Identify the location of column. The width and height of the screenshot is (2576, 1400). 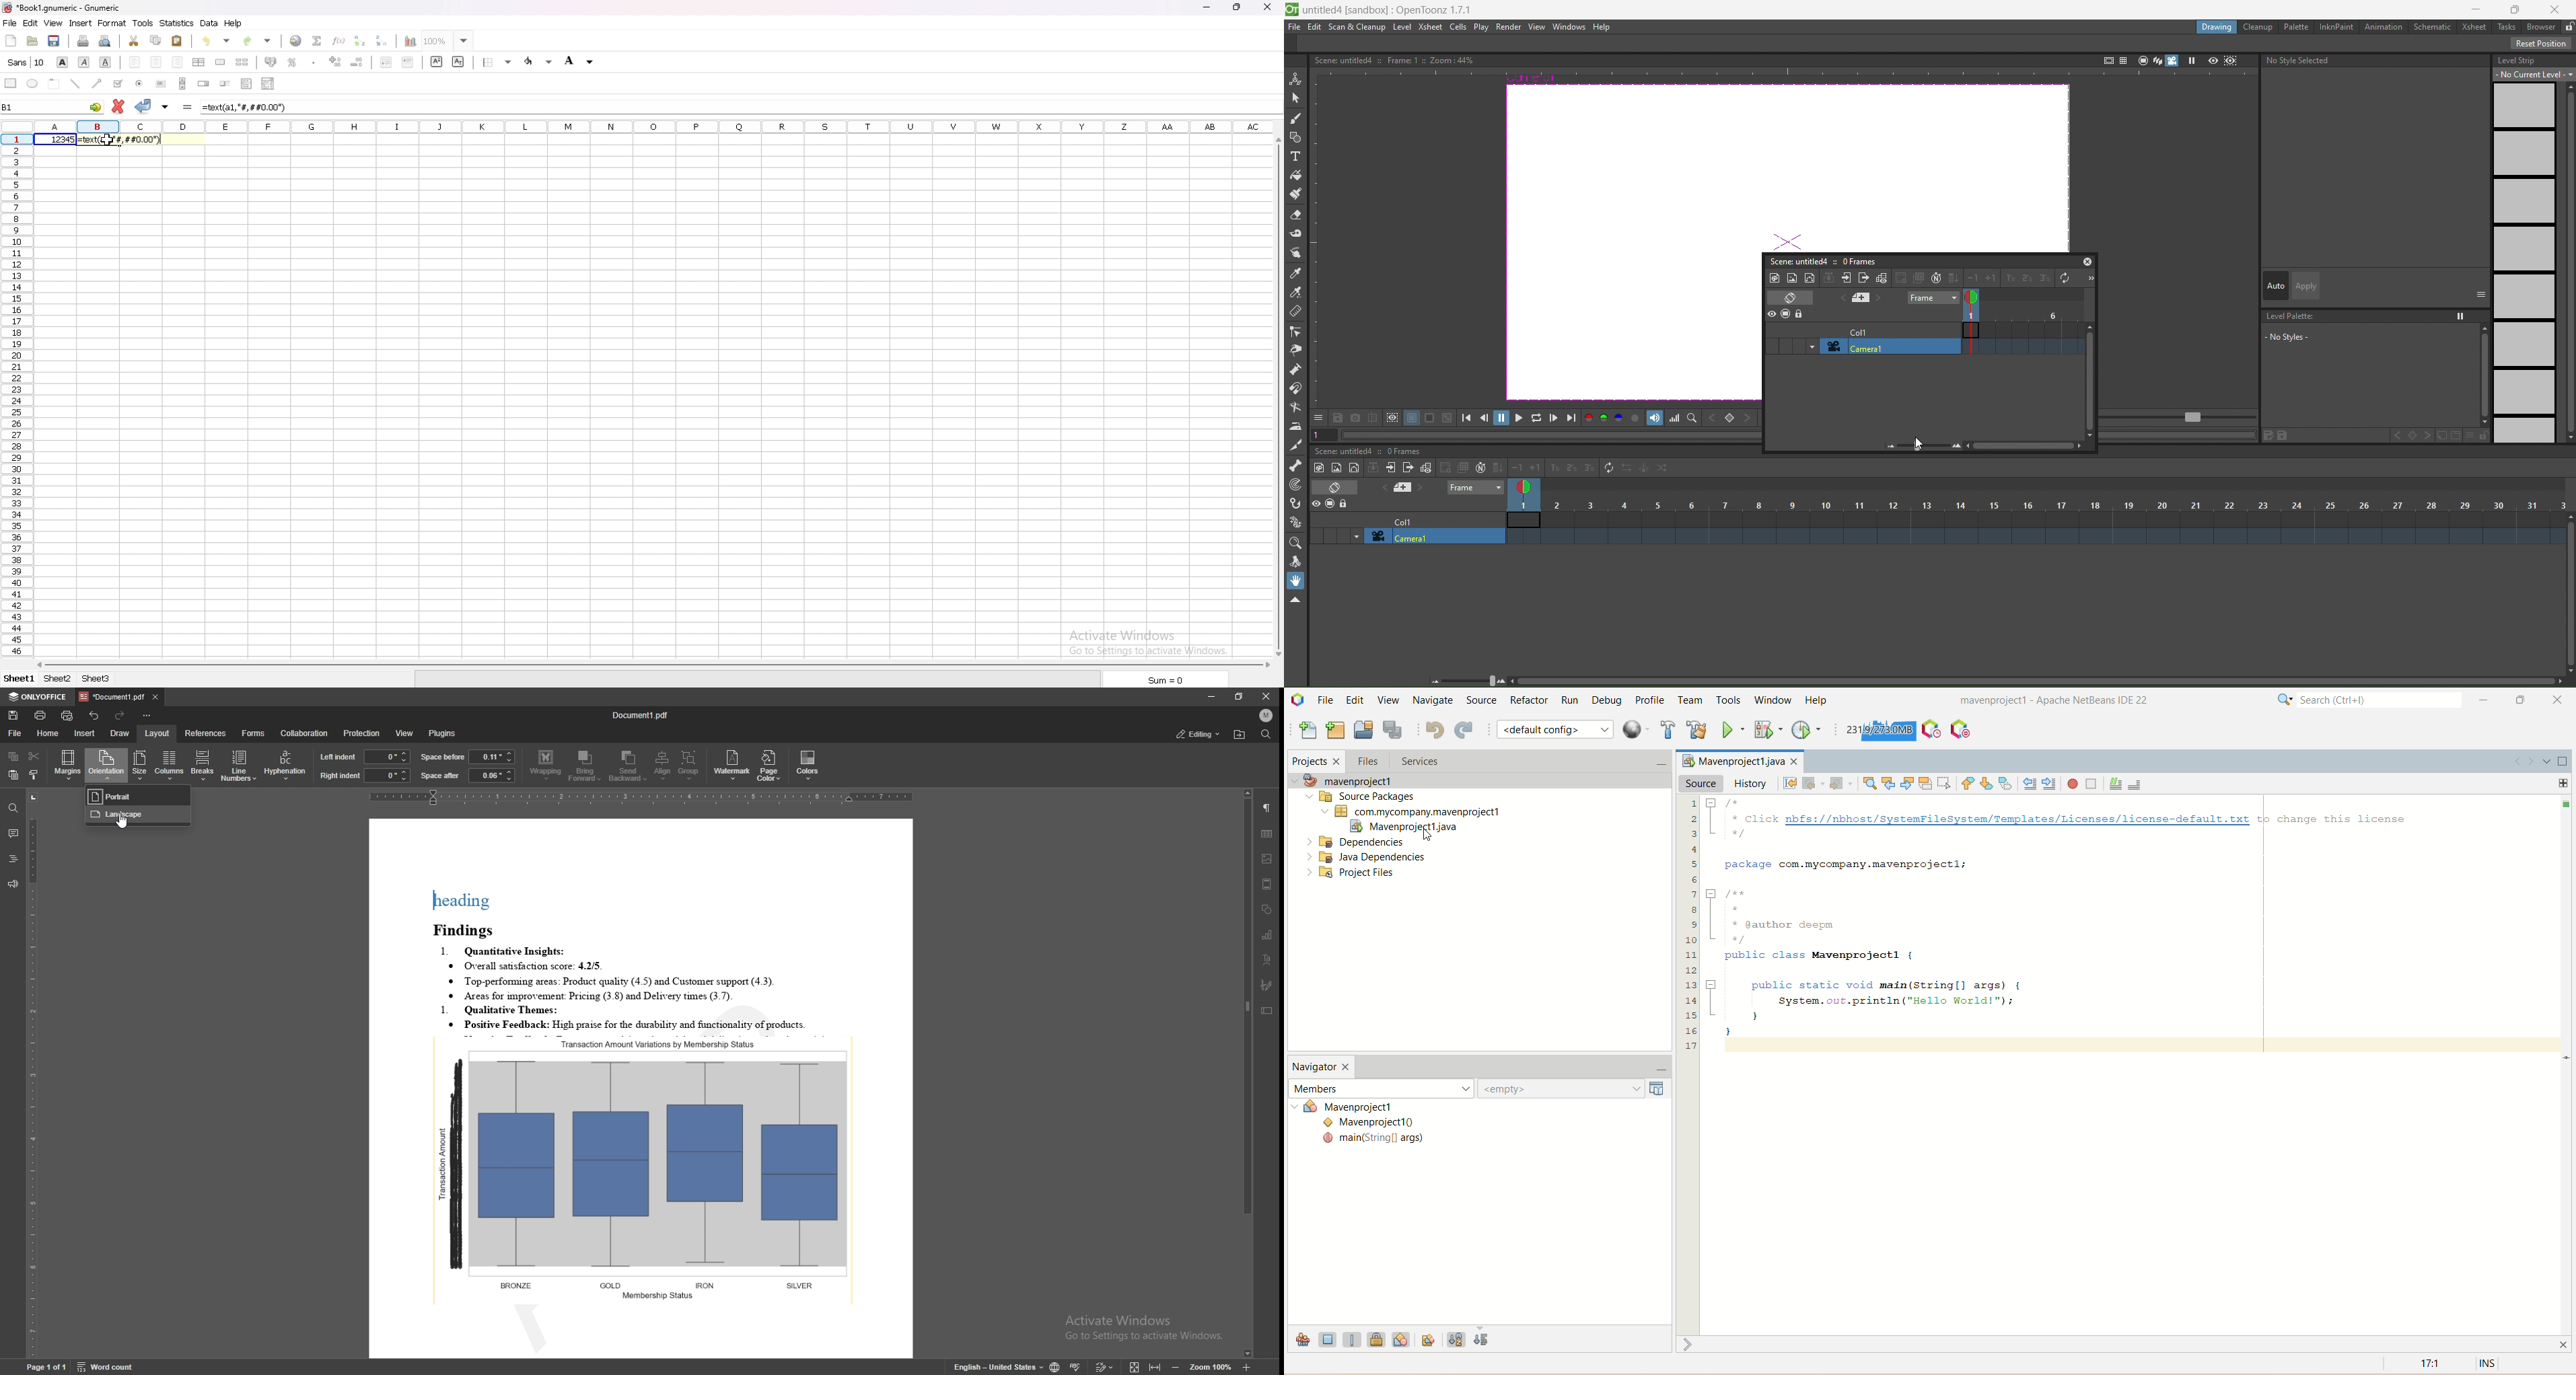
(2038, 505).